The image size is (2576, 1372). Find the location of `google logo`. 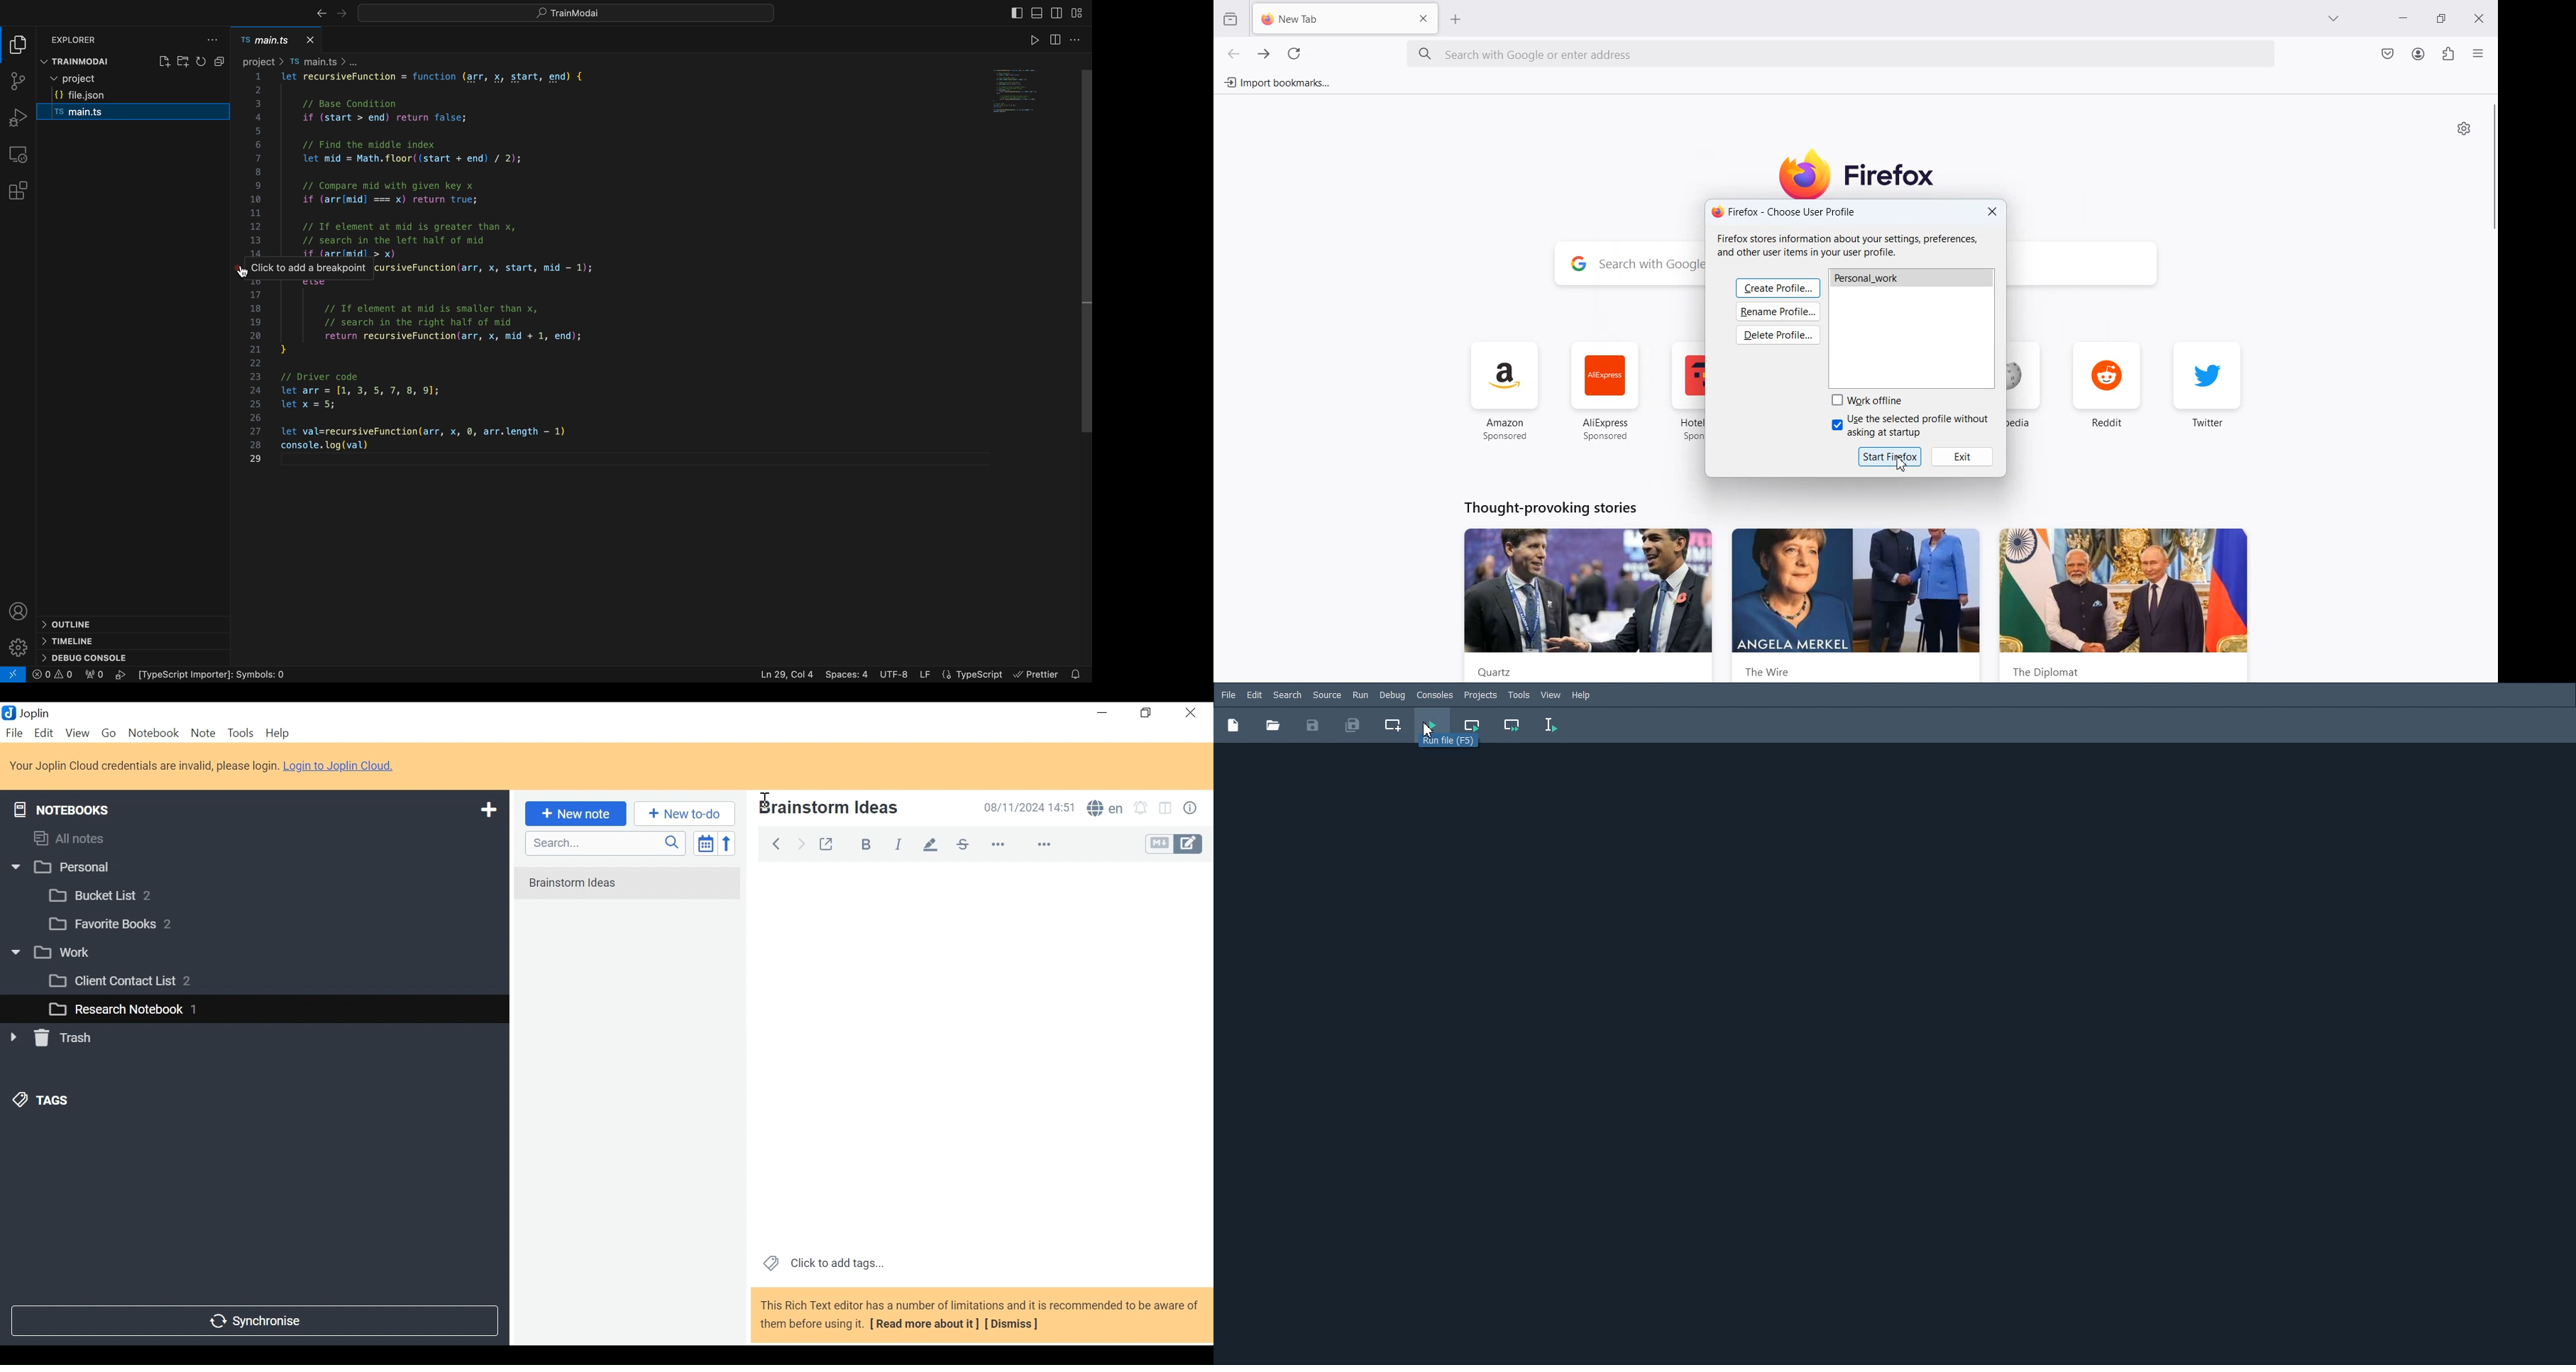

google logo is located at coordinates (1578, 265).